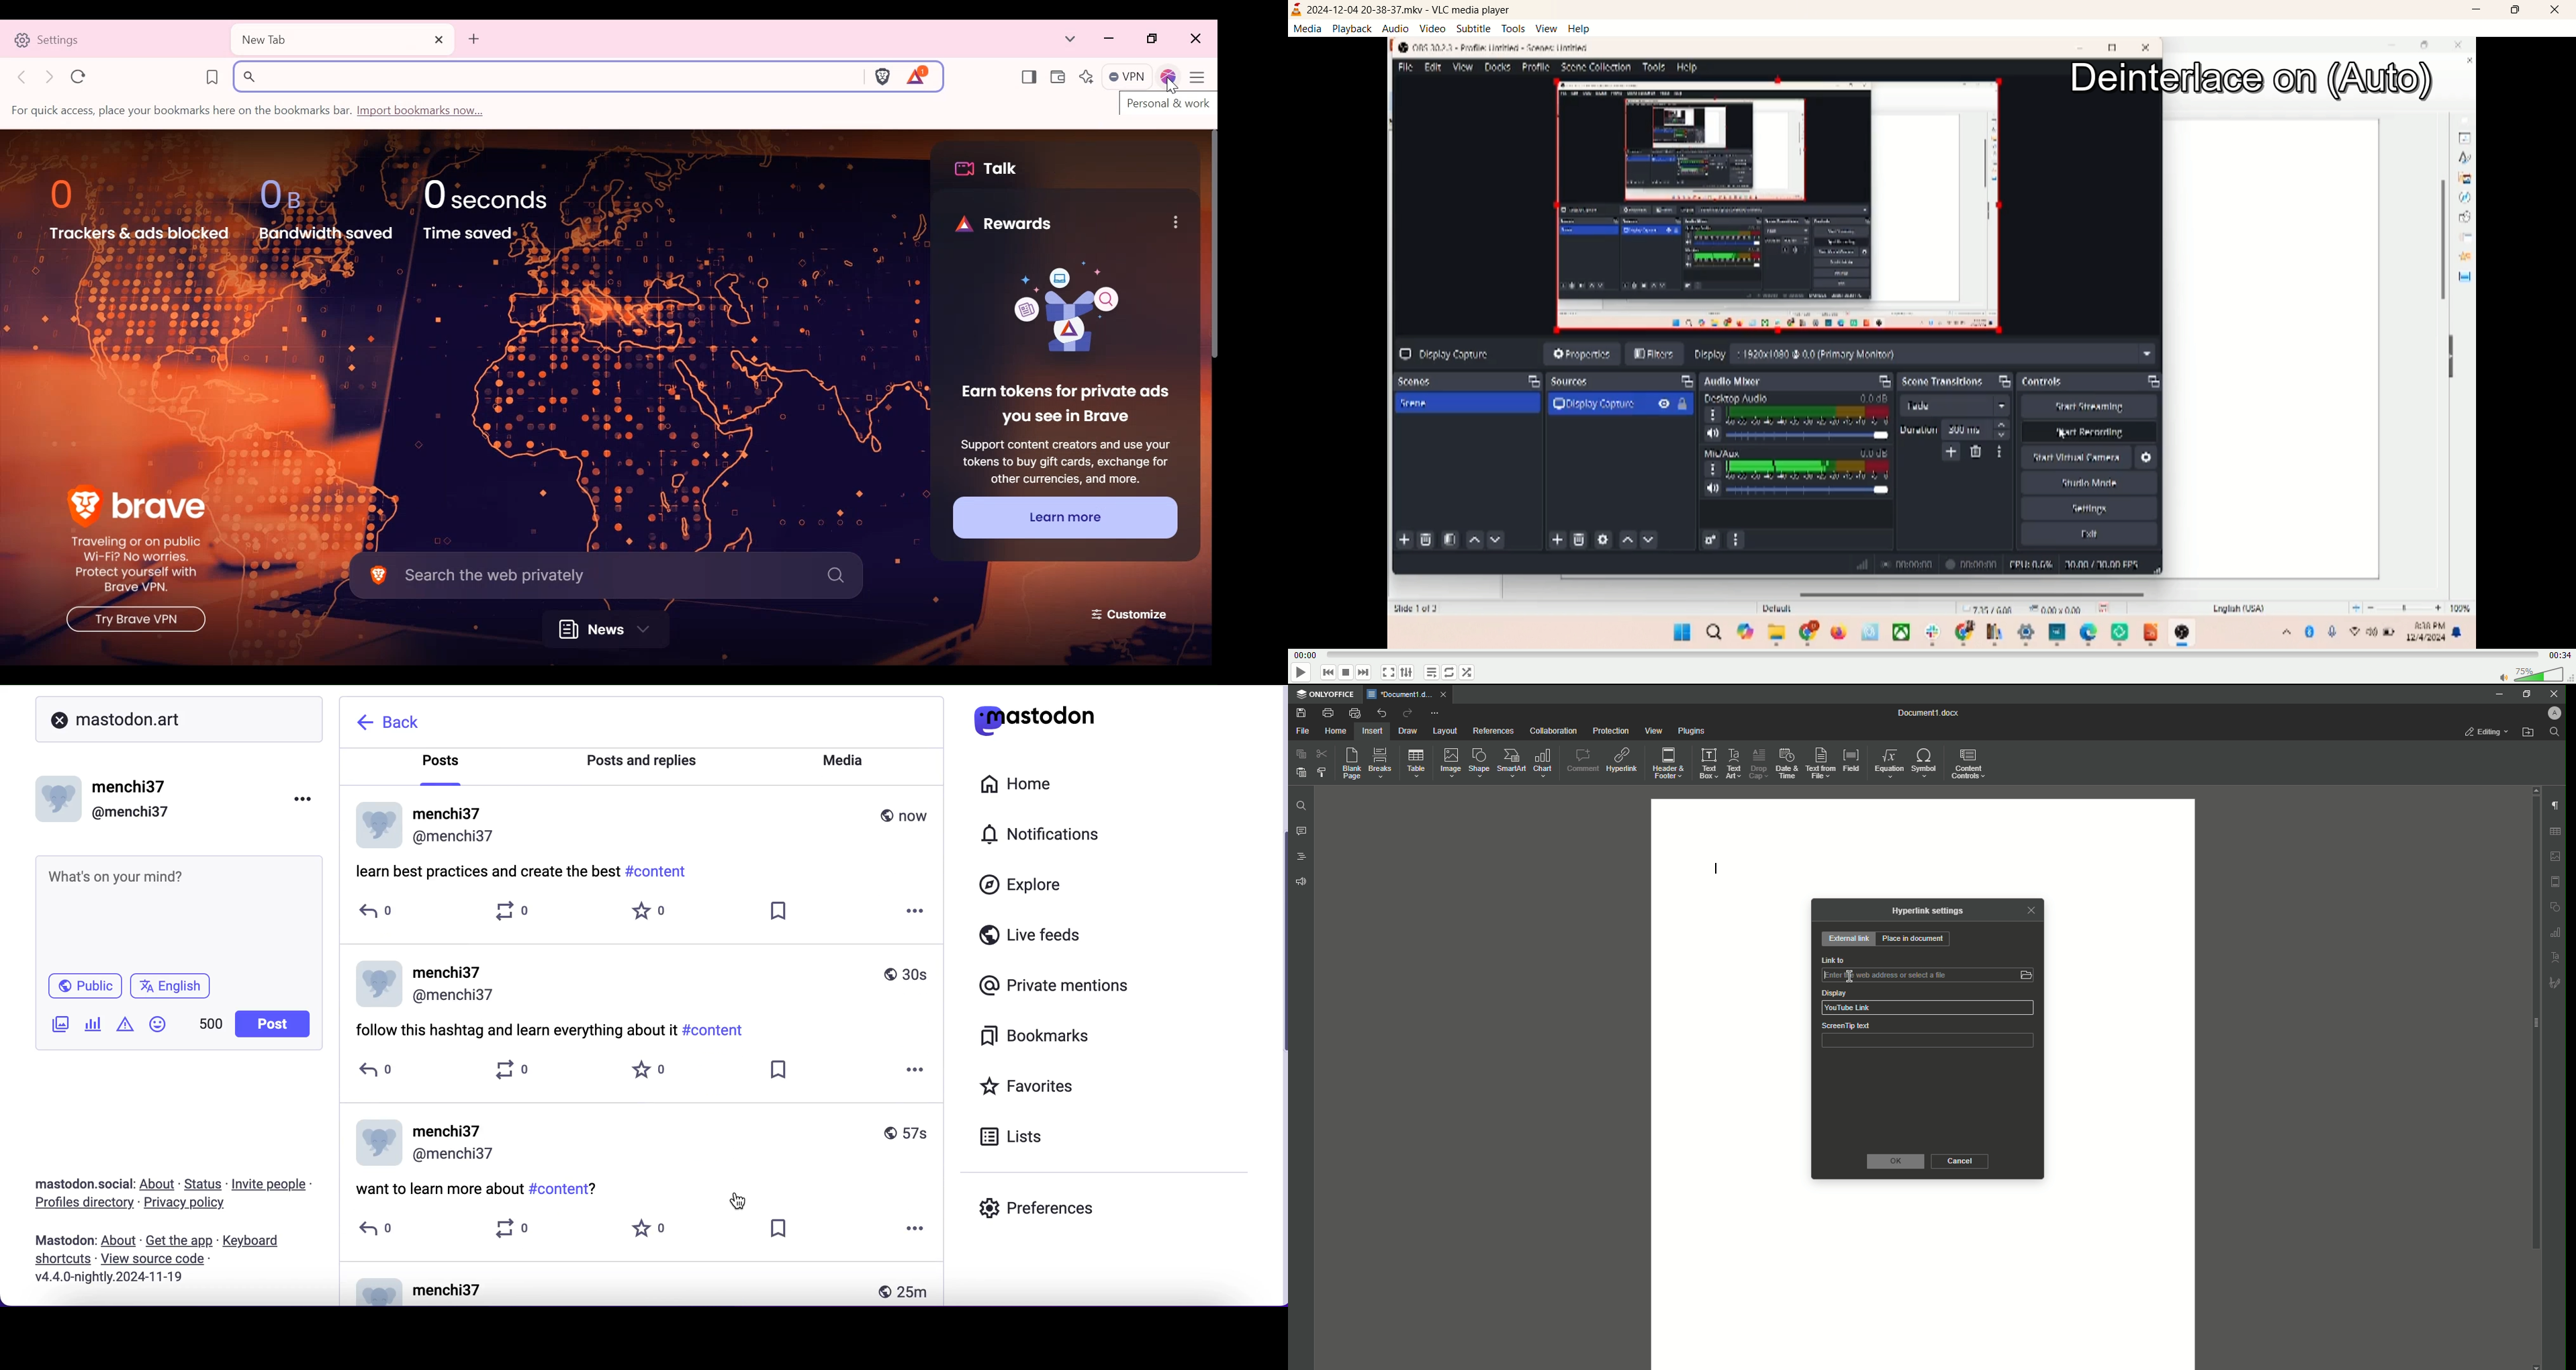  I want to click on Table, so click(1417, 764).